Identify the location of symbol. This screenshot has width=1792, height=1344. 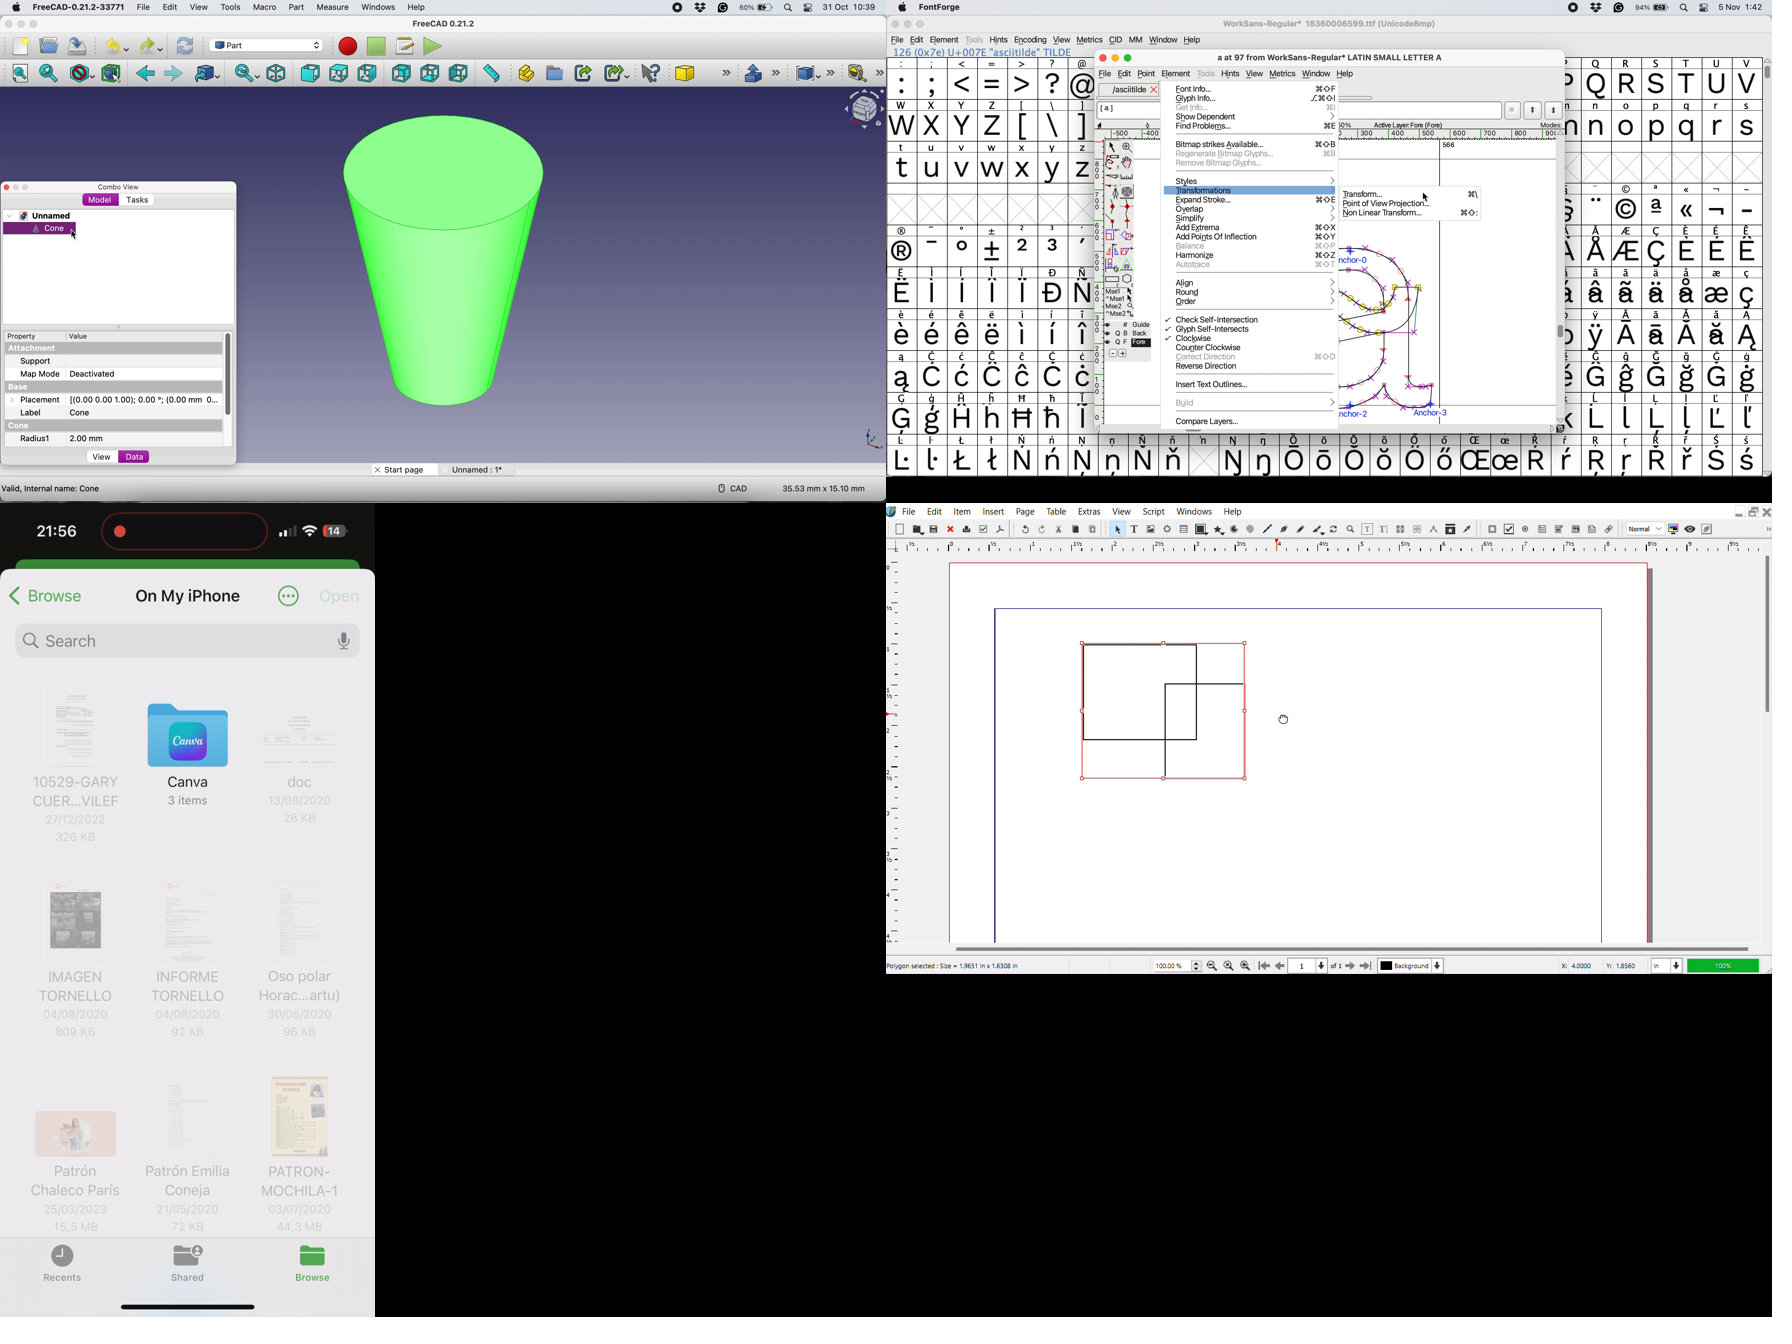
(1023, 329).